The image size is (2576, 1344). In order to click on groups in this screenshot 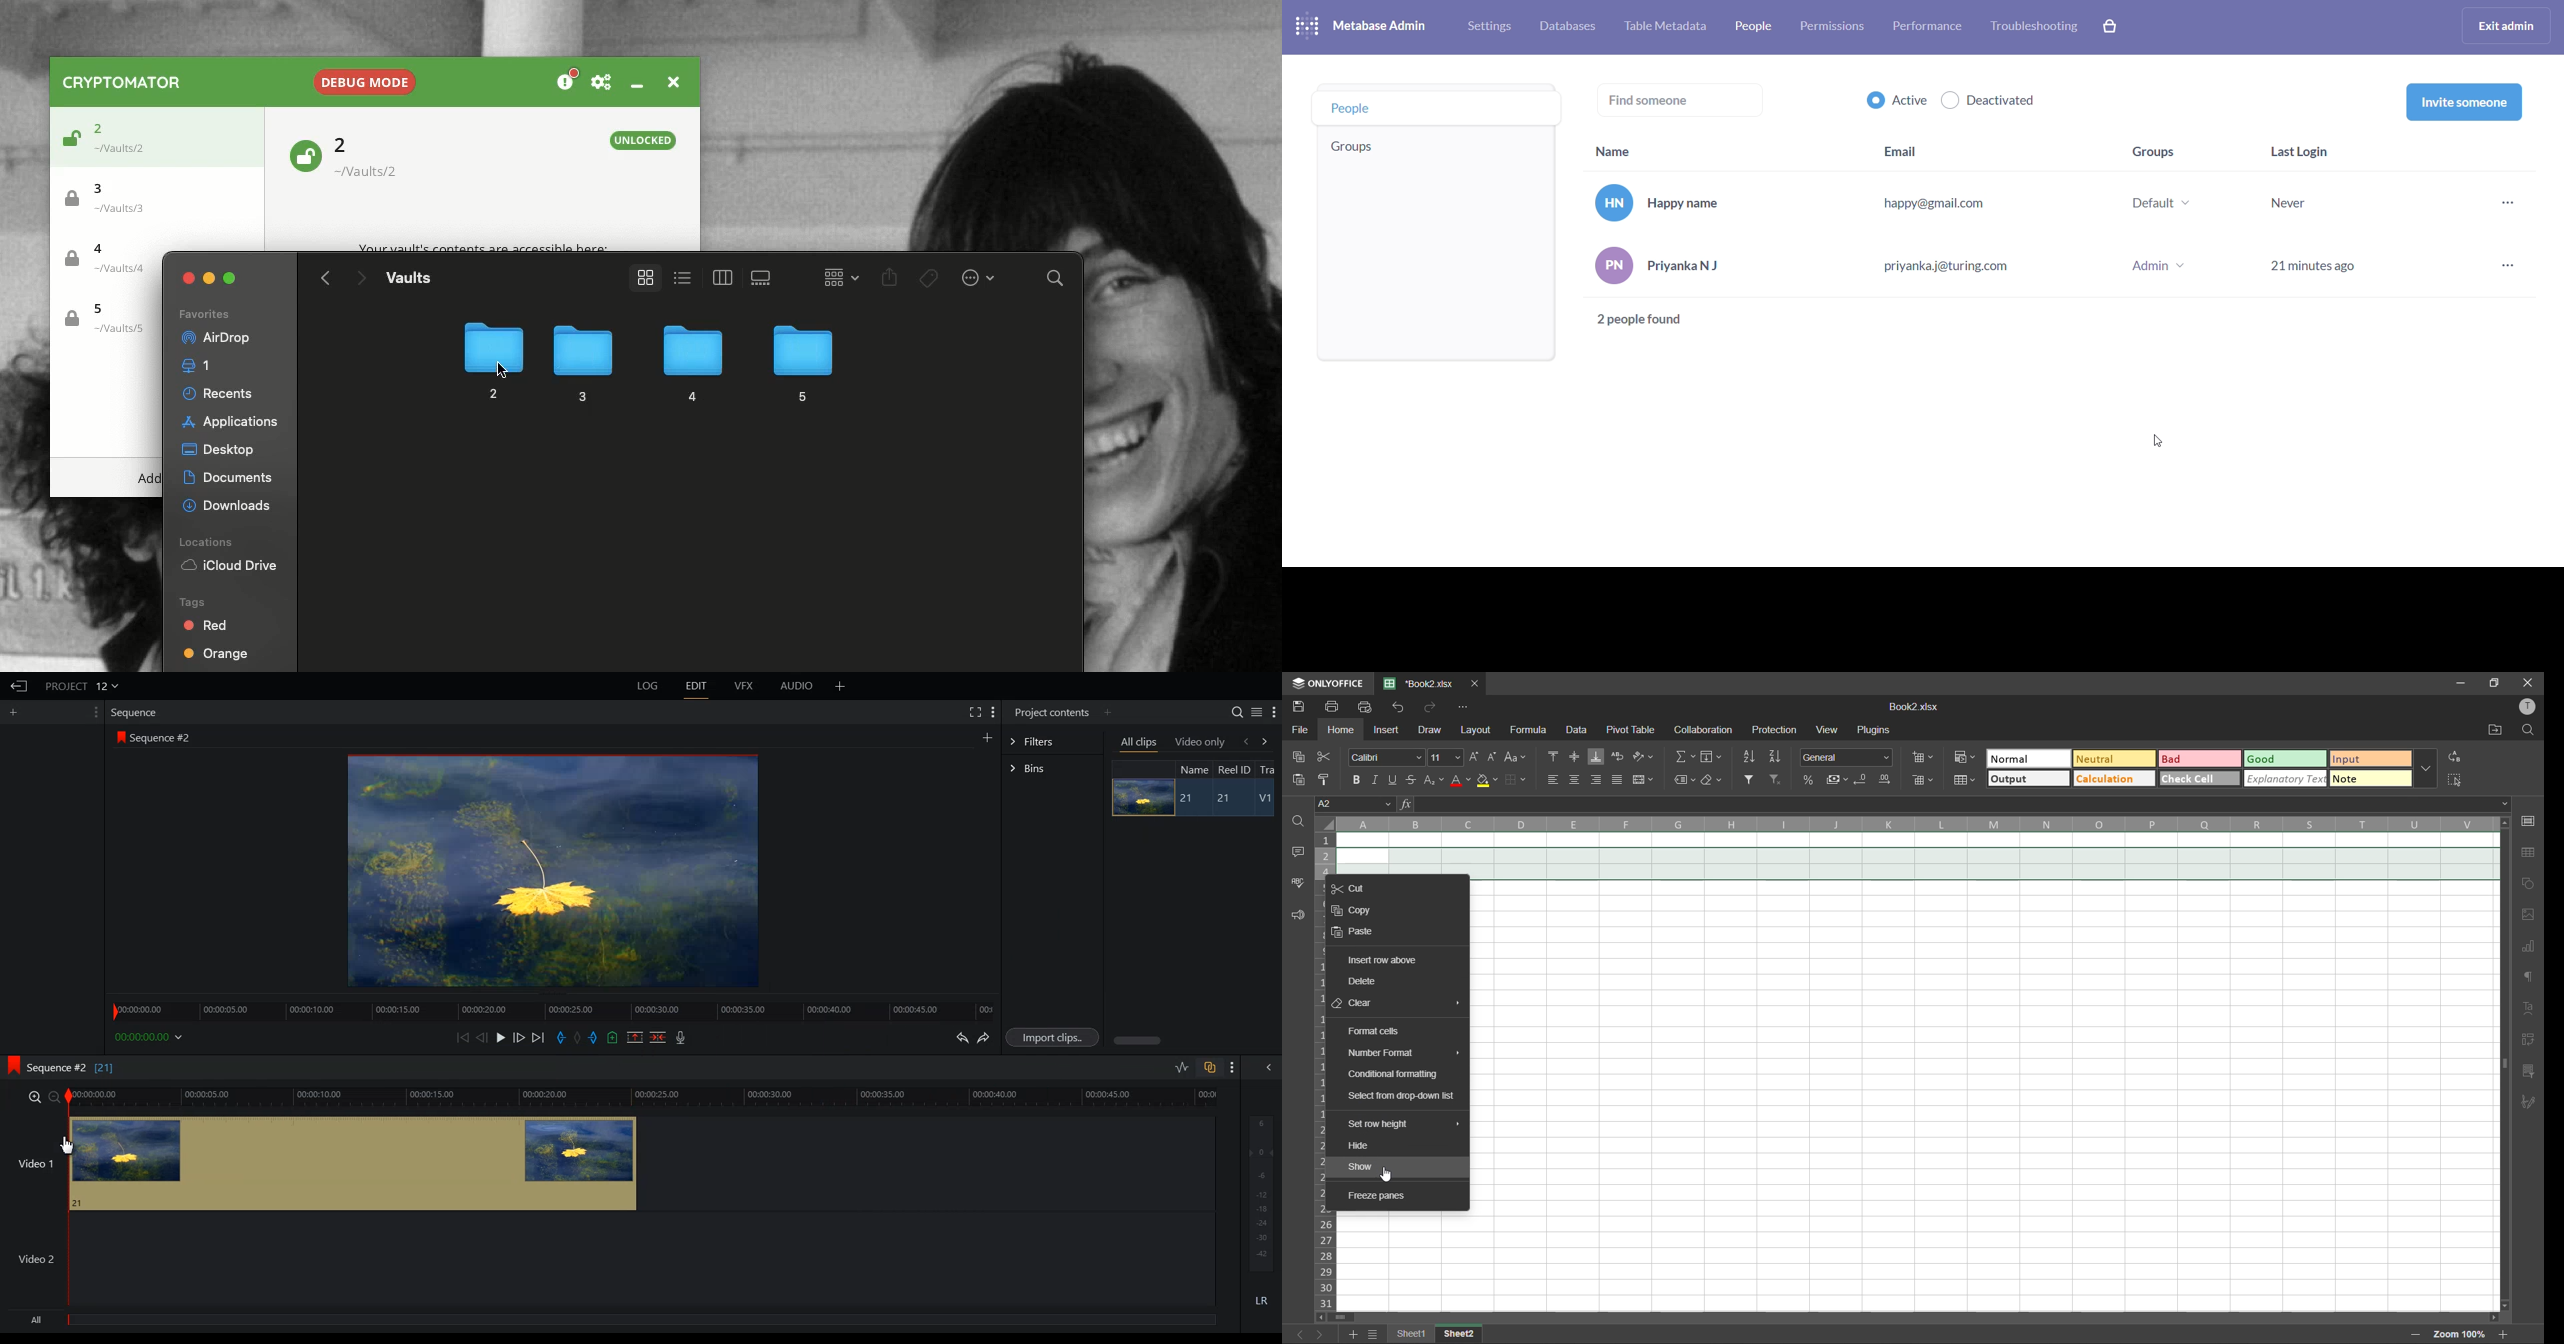, I will do `click(2152, 149)`.